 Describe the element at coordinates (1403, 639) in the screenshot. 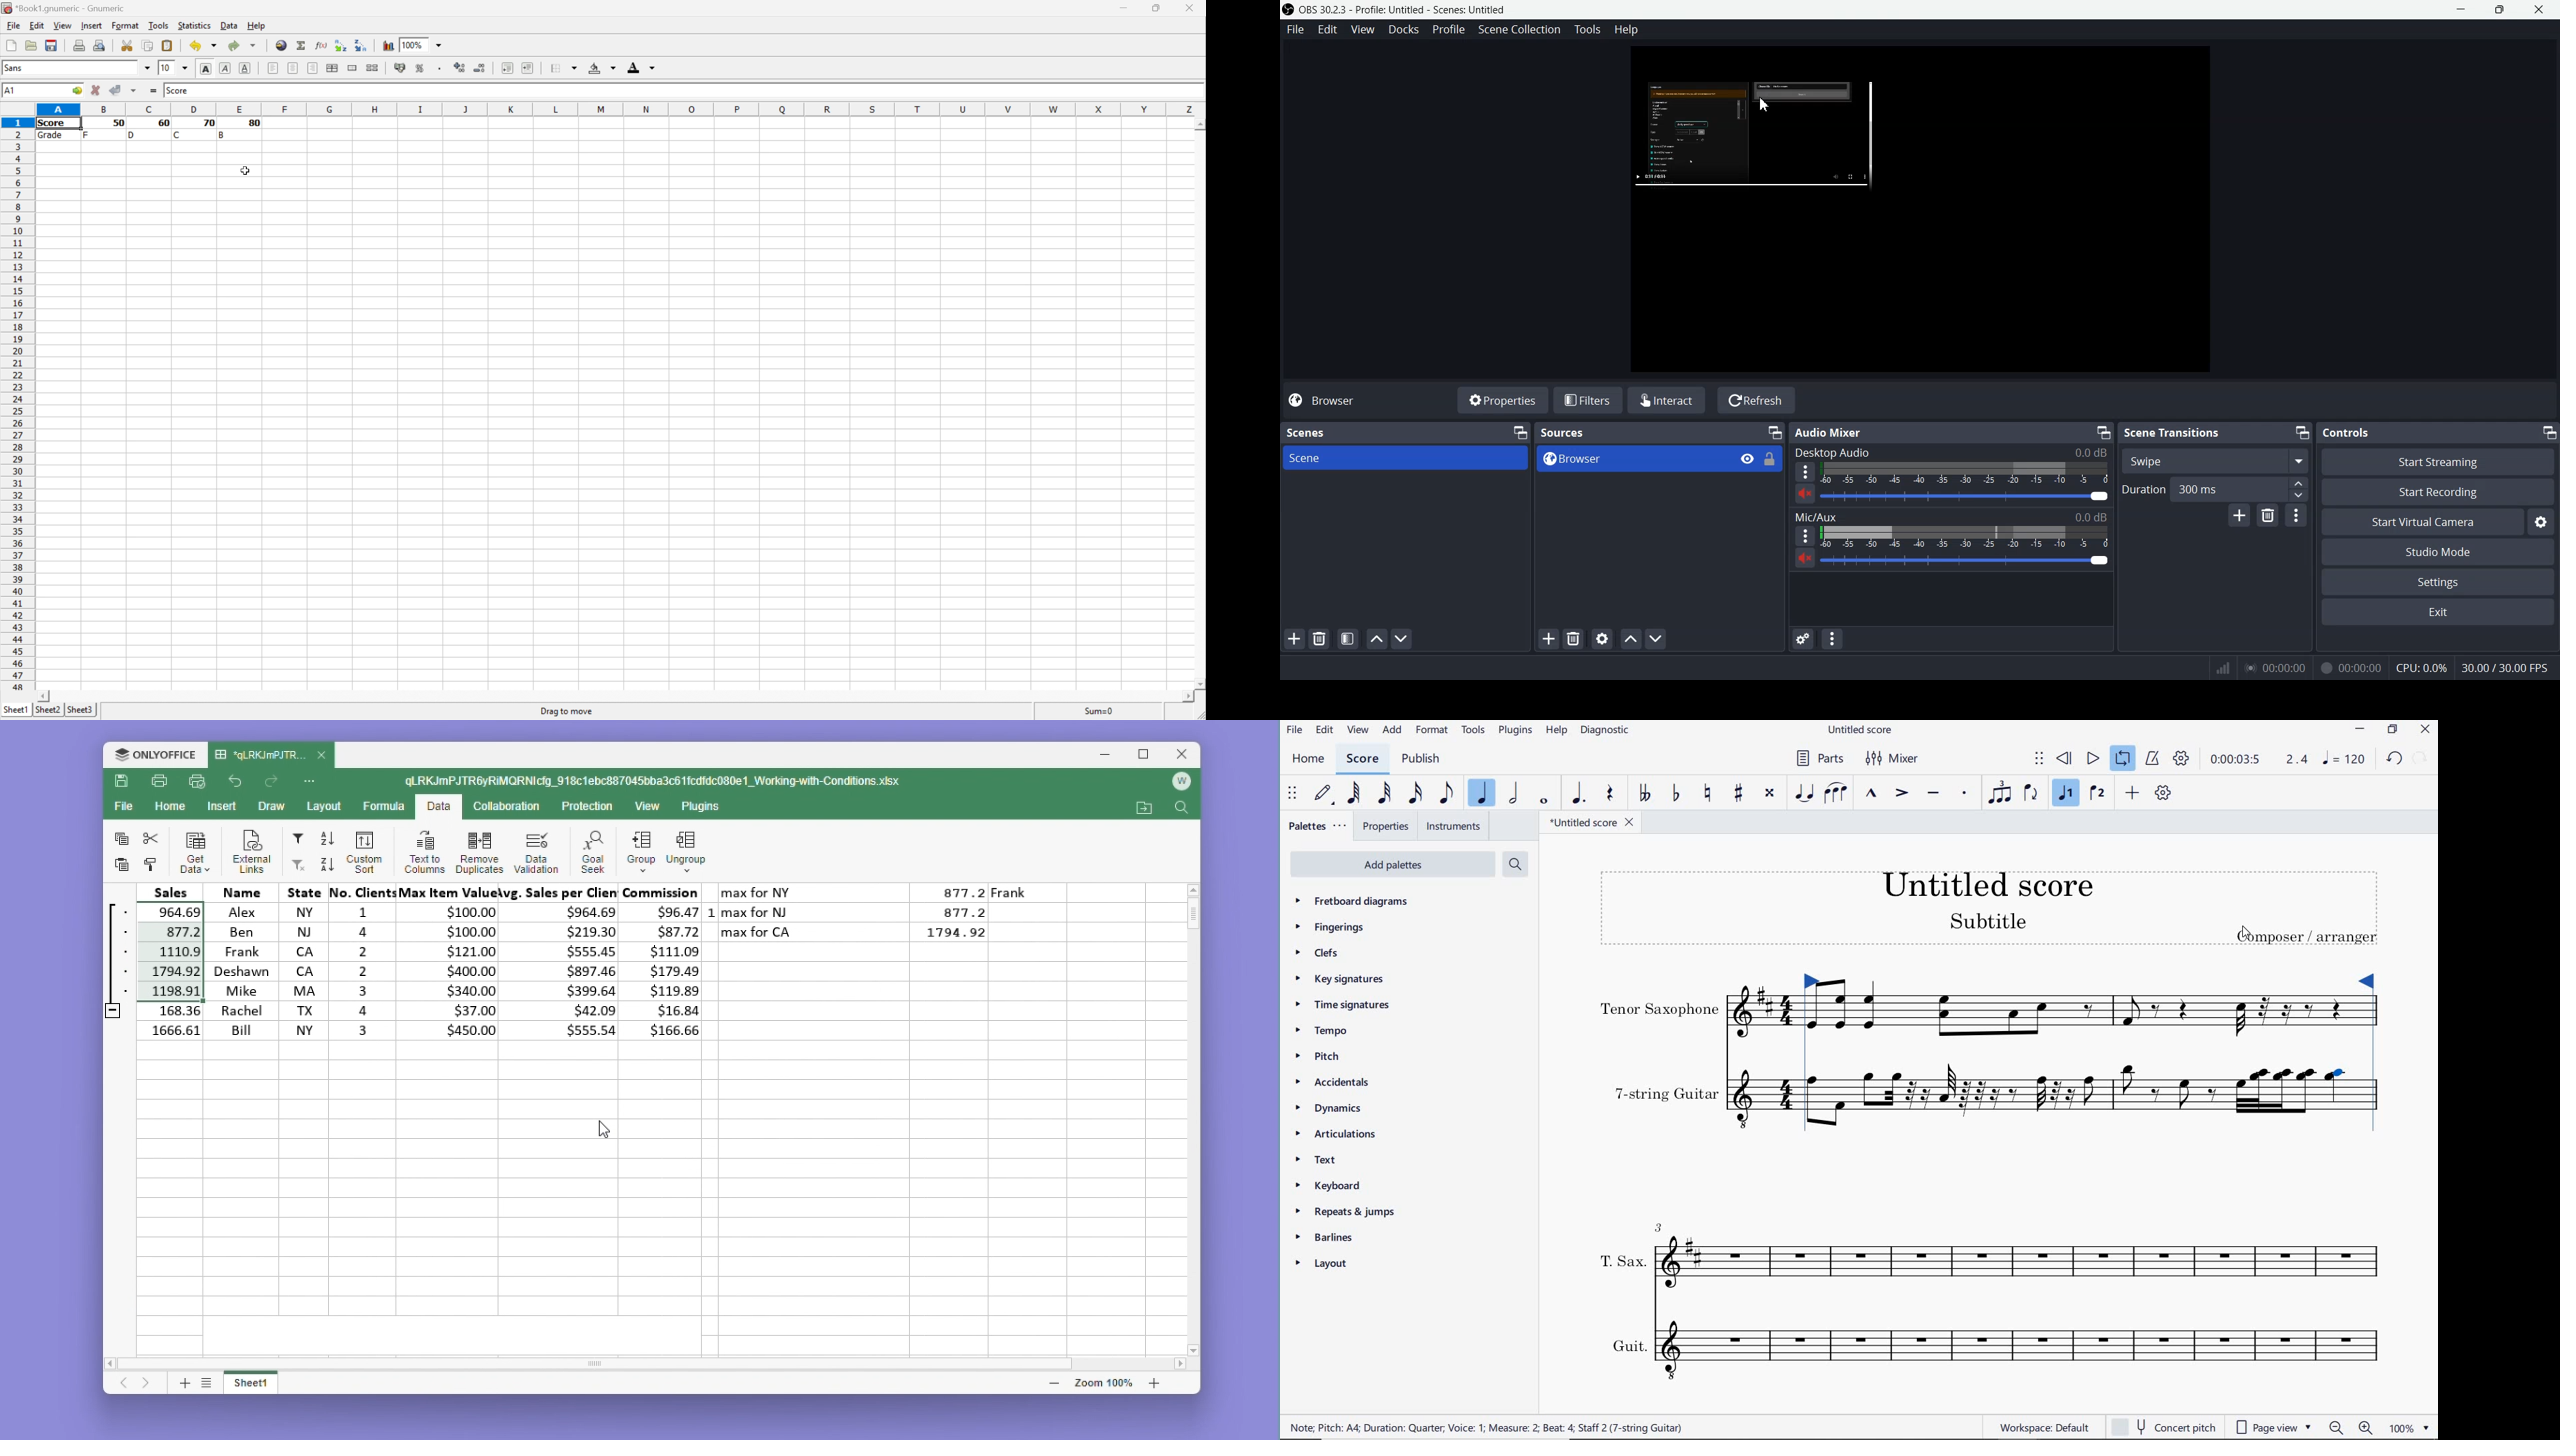

I see `Move Scene Down` at that location.